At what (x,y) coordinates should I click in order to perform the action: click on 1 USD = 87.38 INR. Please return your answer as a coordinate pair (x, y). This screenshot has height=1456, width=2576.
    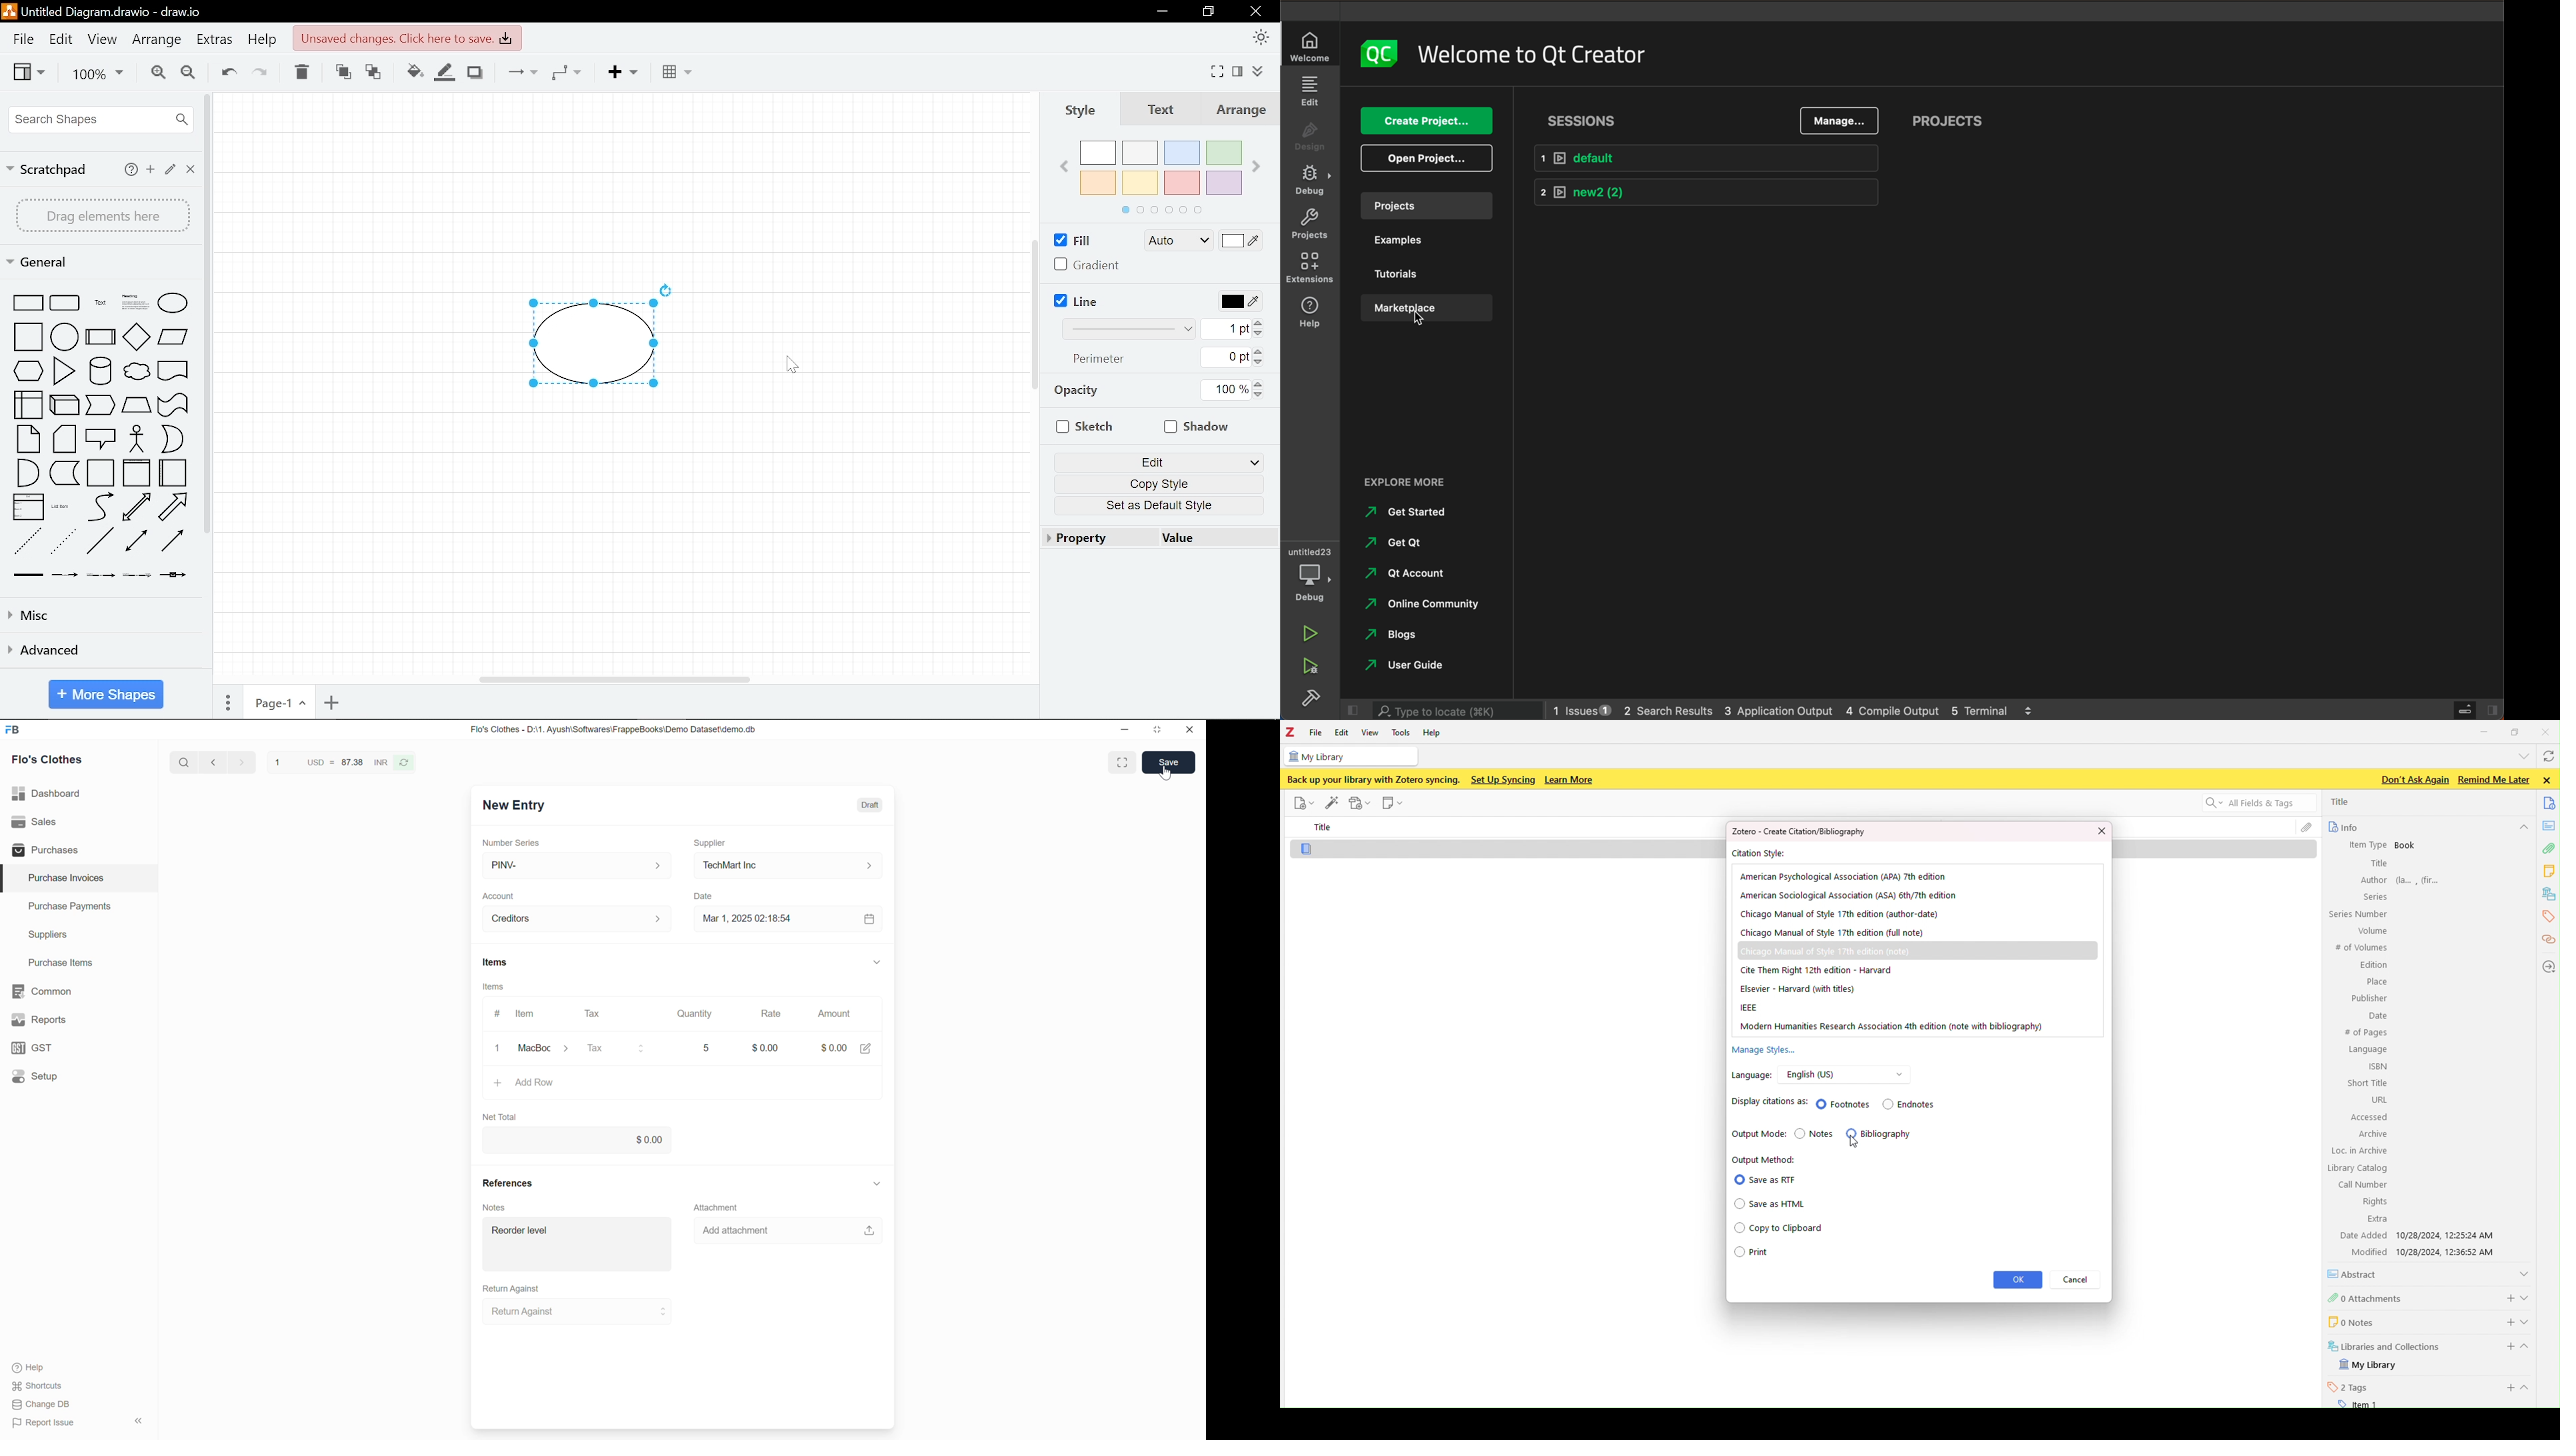
    Looking at the image, I should click on (330, 762).